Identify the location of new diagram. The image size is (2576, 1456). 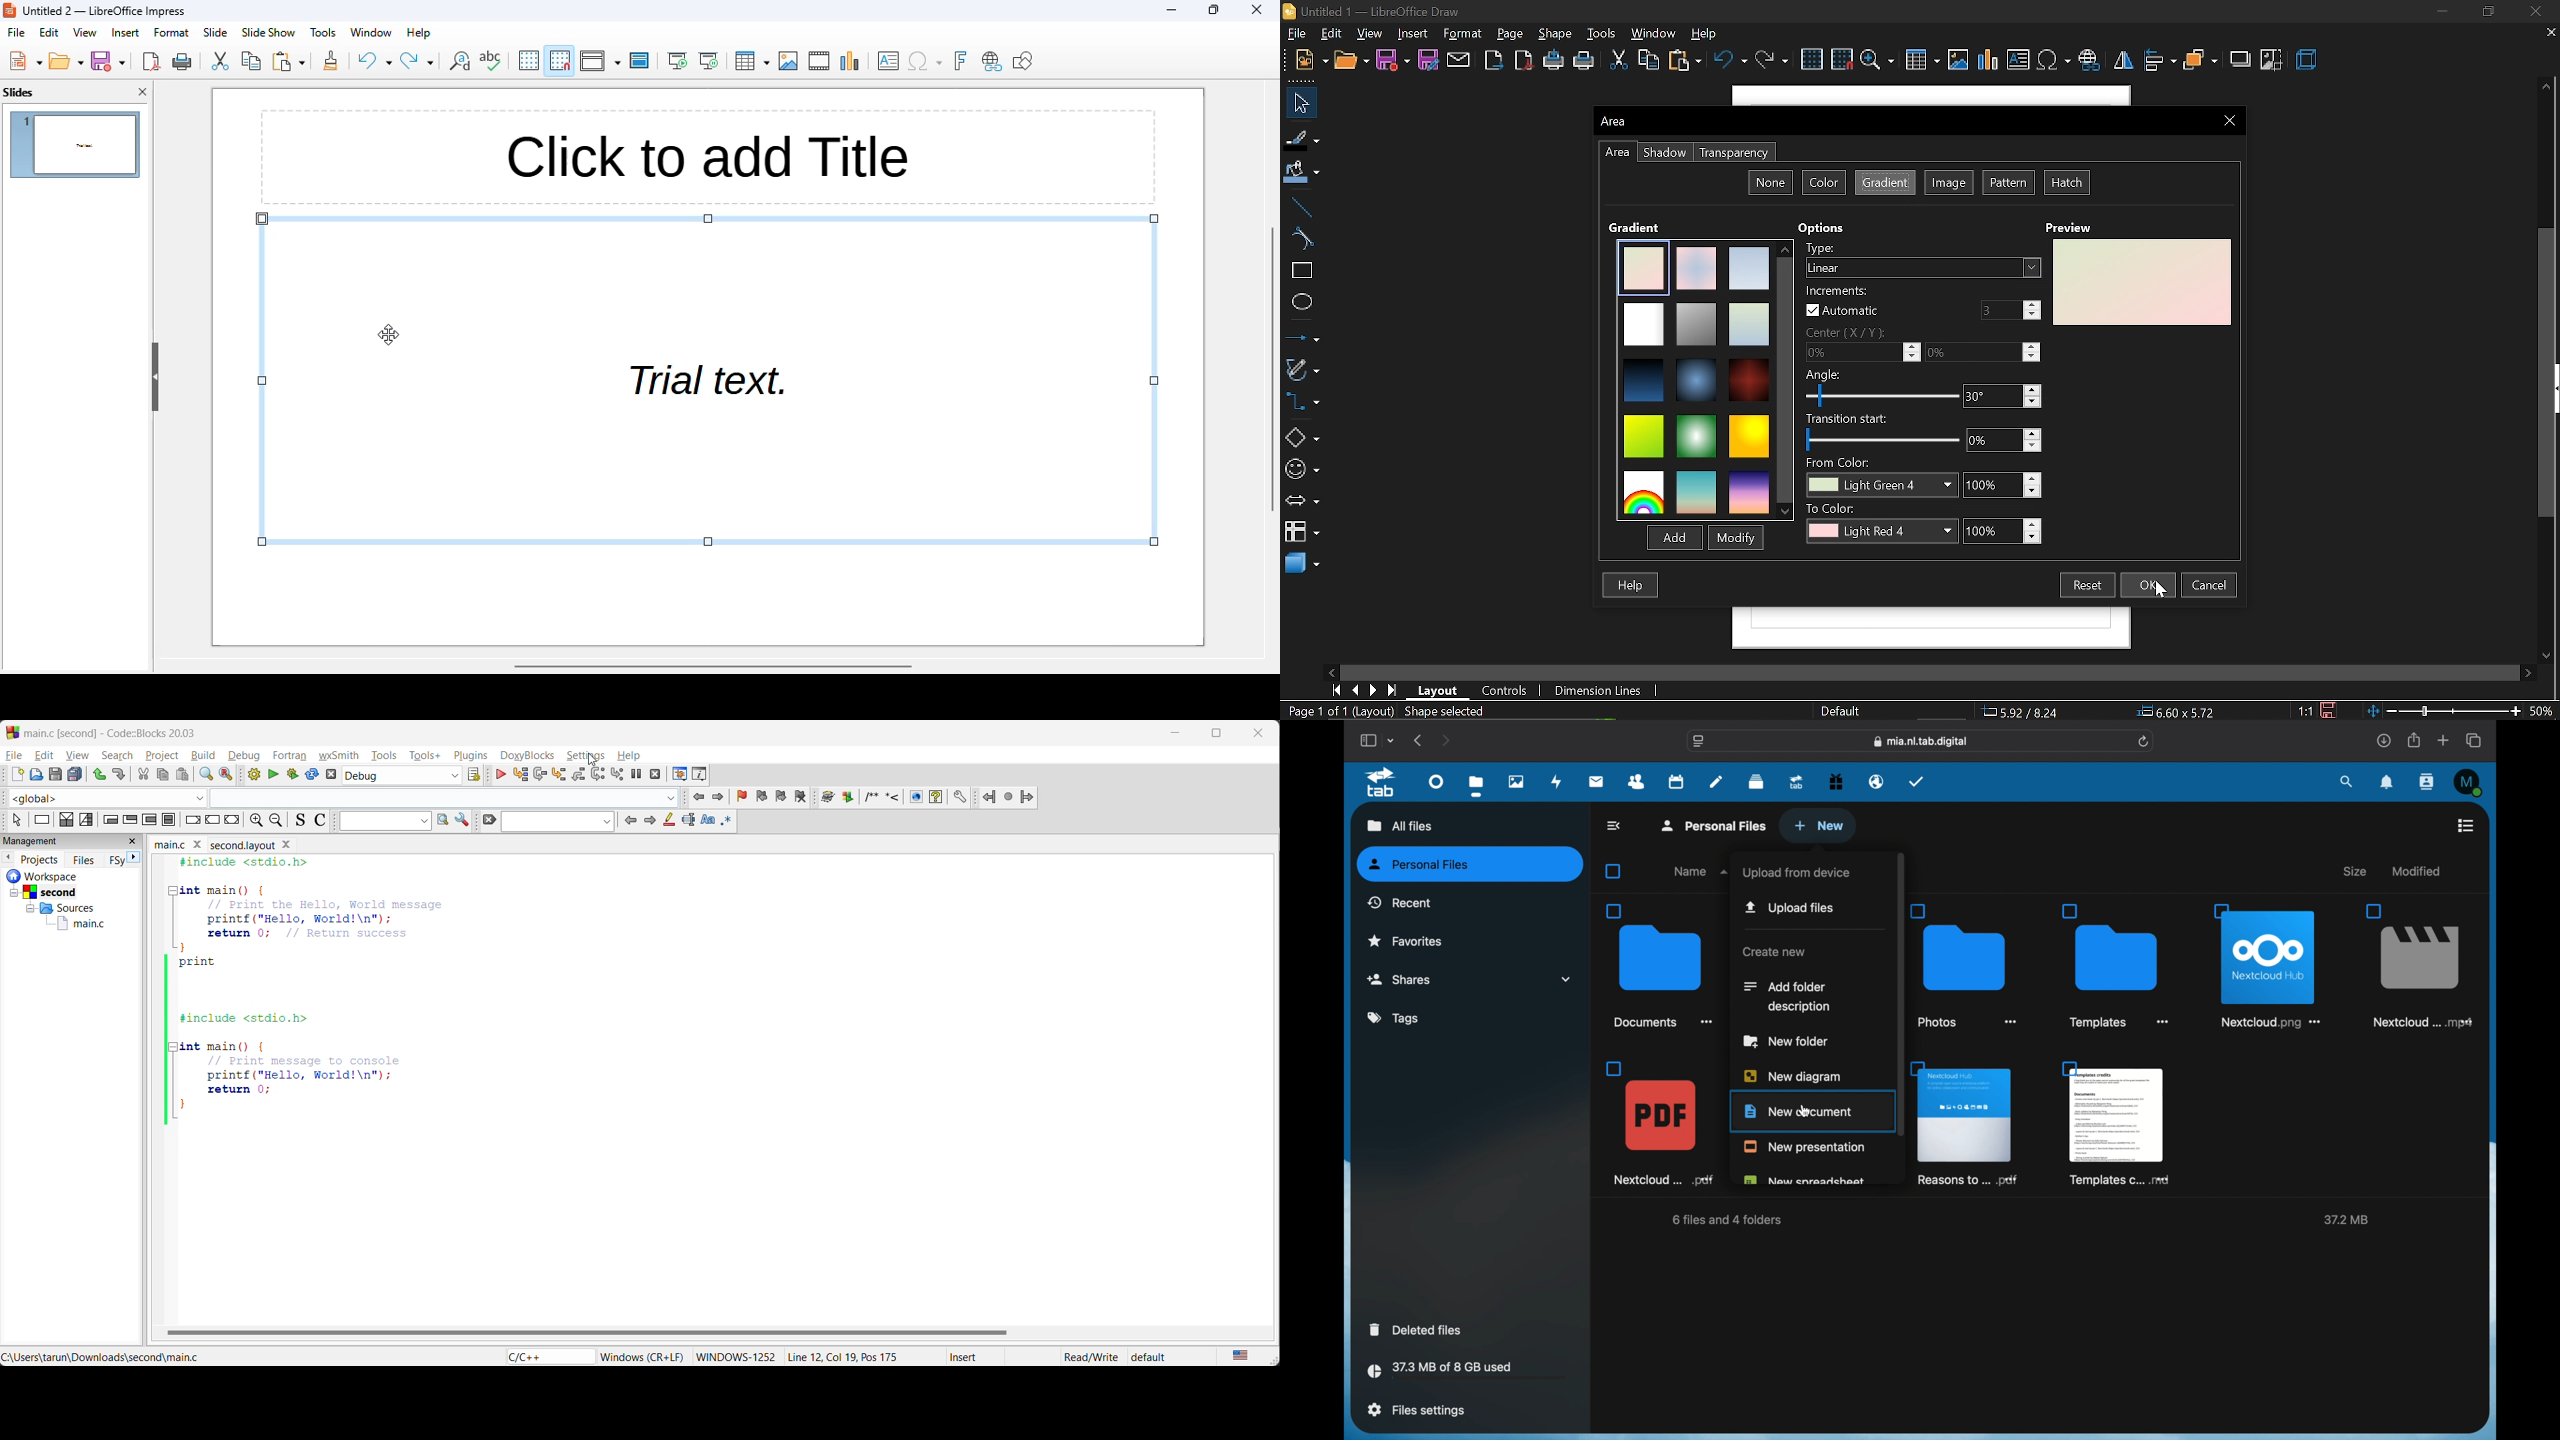
(1793, 1075).